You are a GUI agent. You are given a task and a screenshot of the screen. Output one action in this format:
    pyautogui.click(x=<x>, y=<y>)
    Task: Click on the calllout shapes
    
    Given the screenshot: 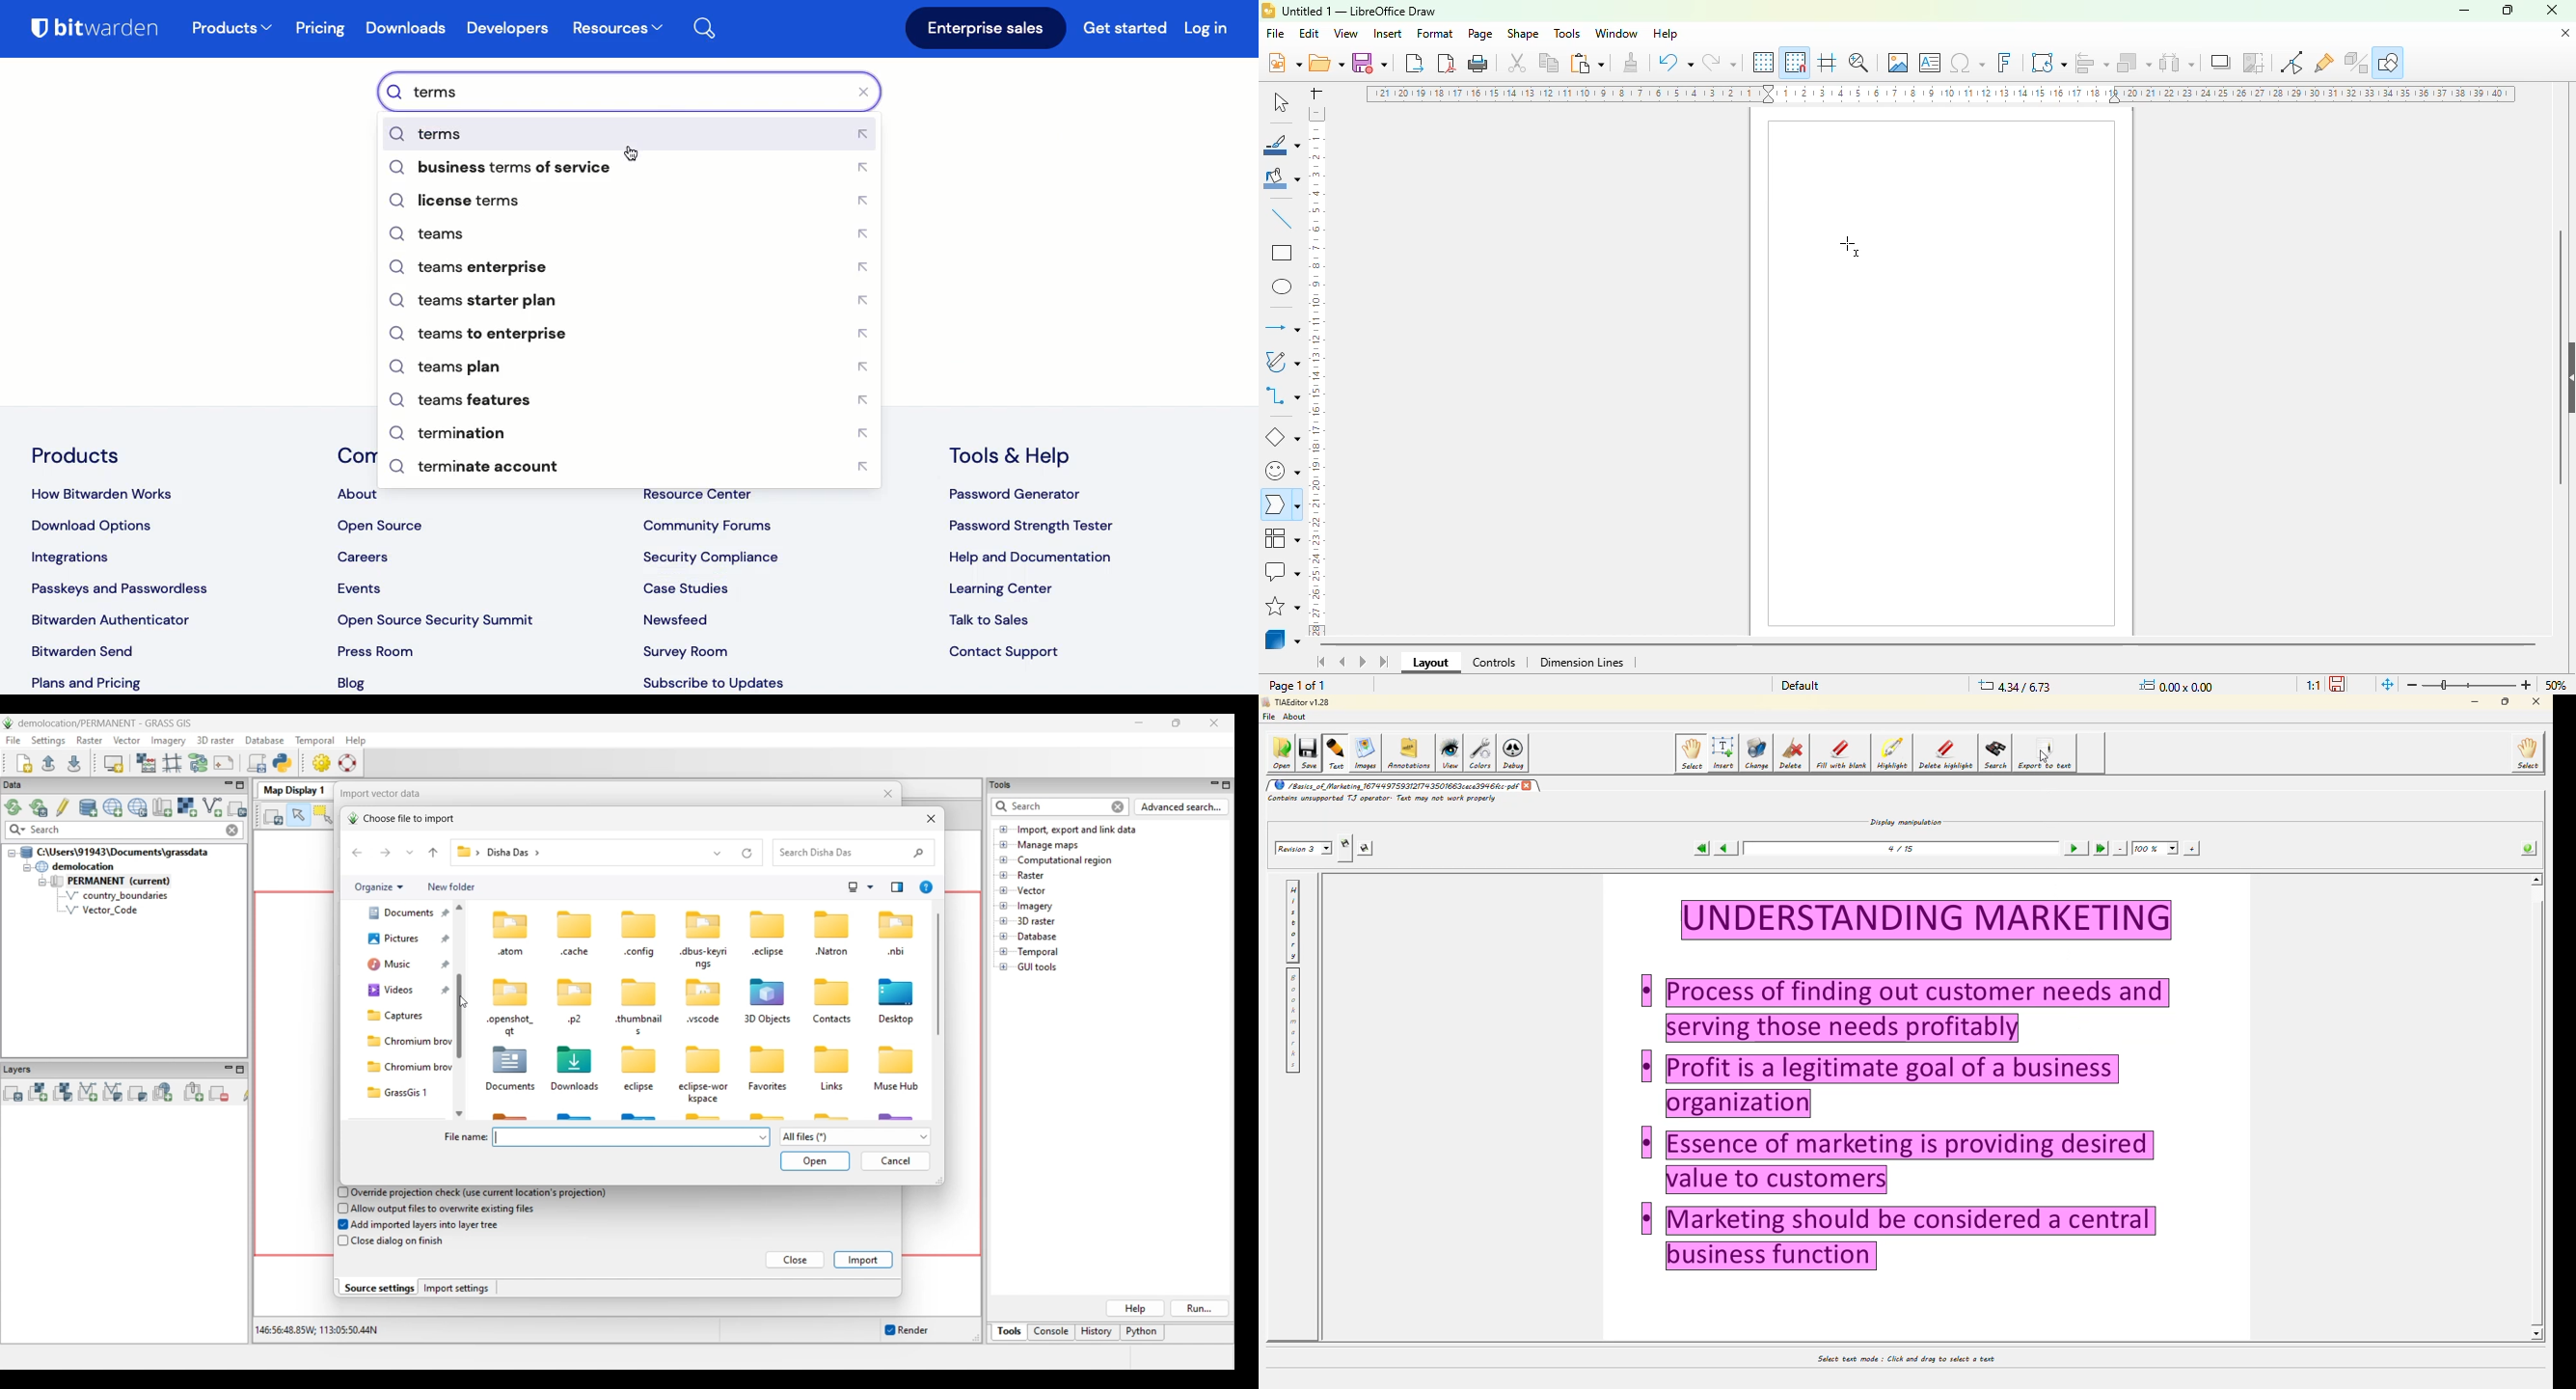 What is the action you would take?
    pyautogui.click(x=1282, y=571)
    